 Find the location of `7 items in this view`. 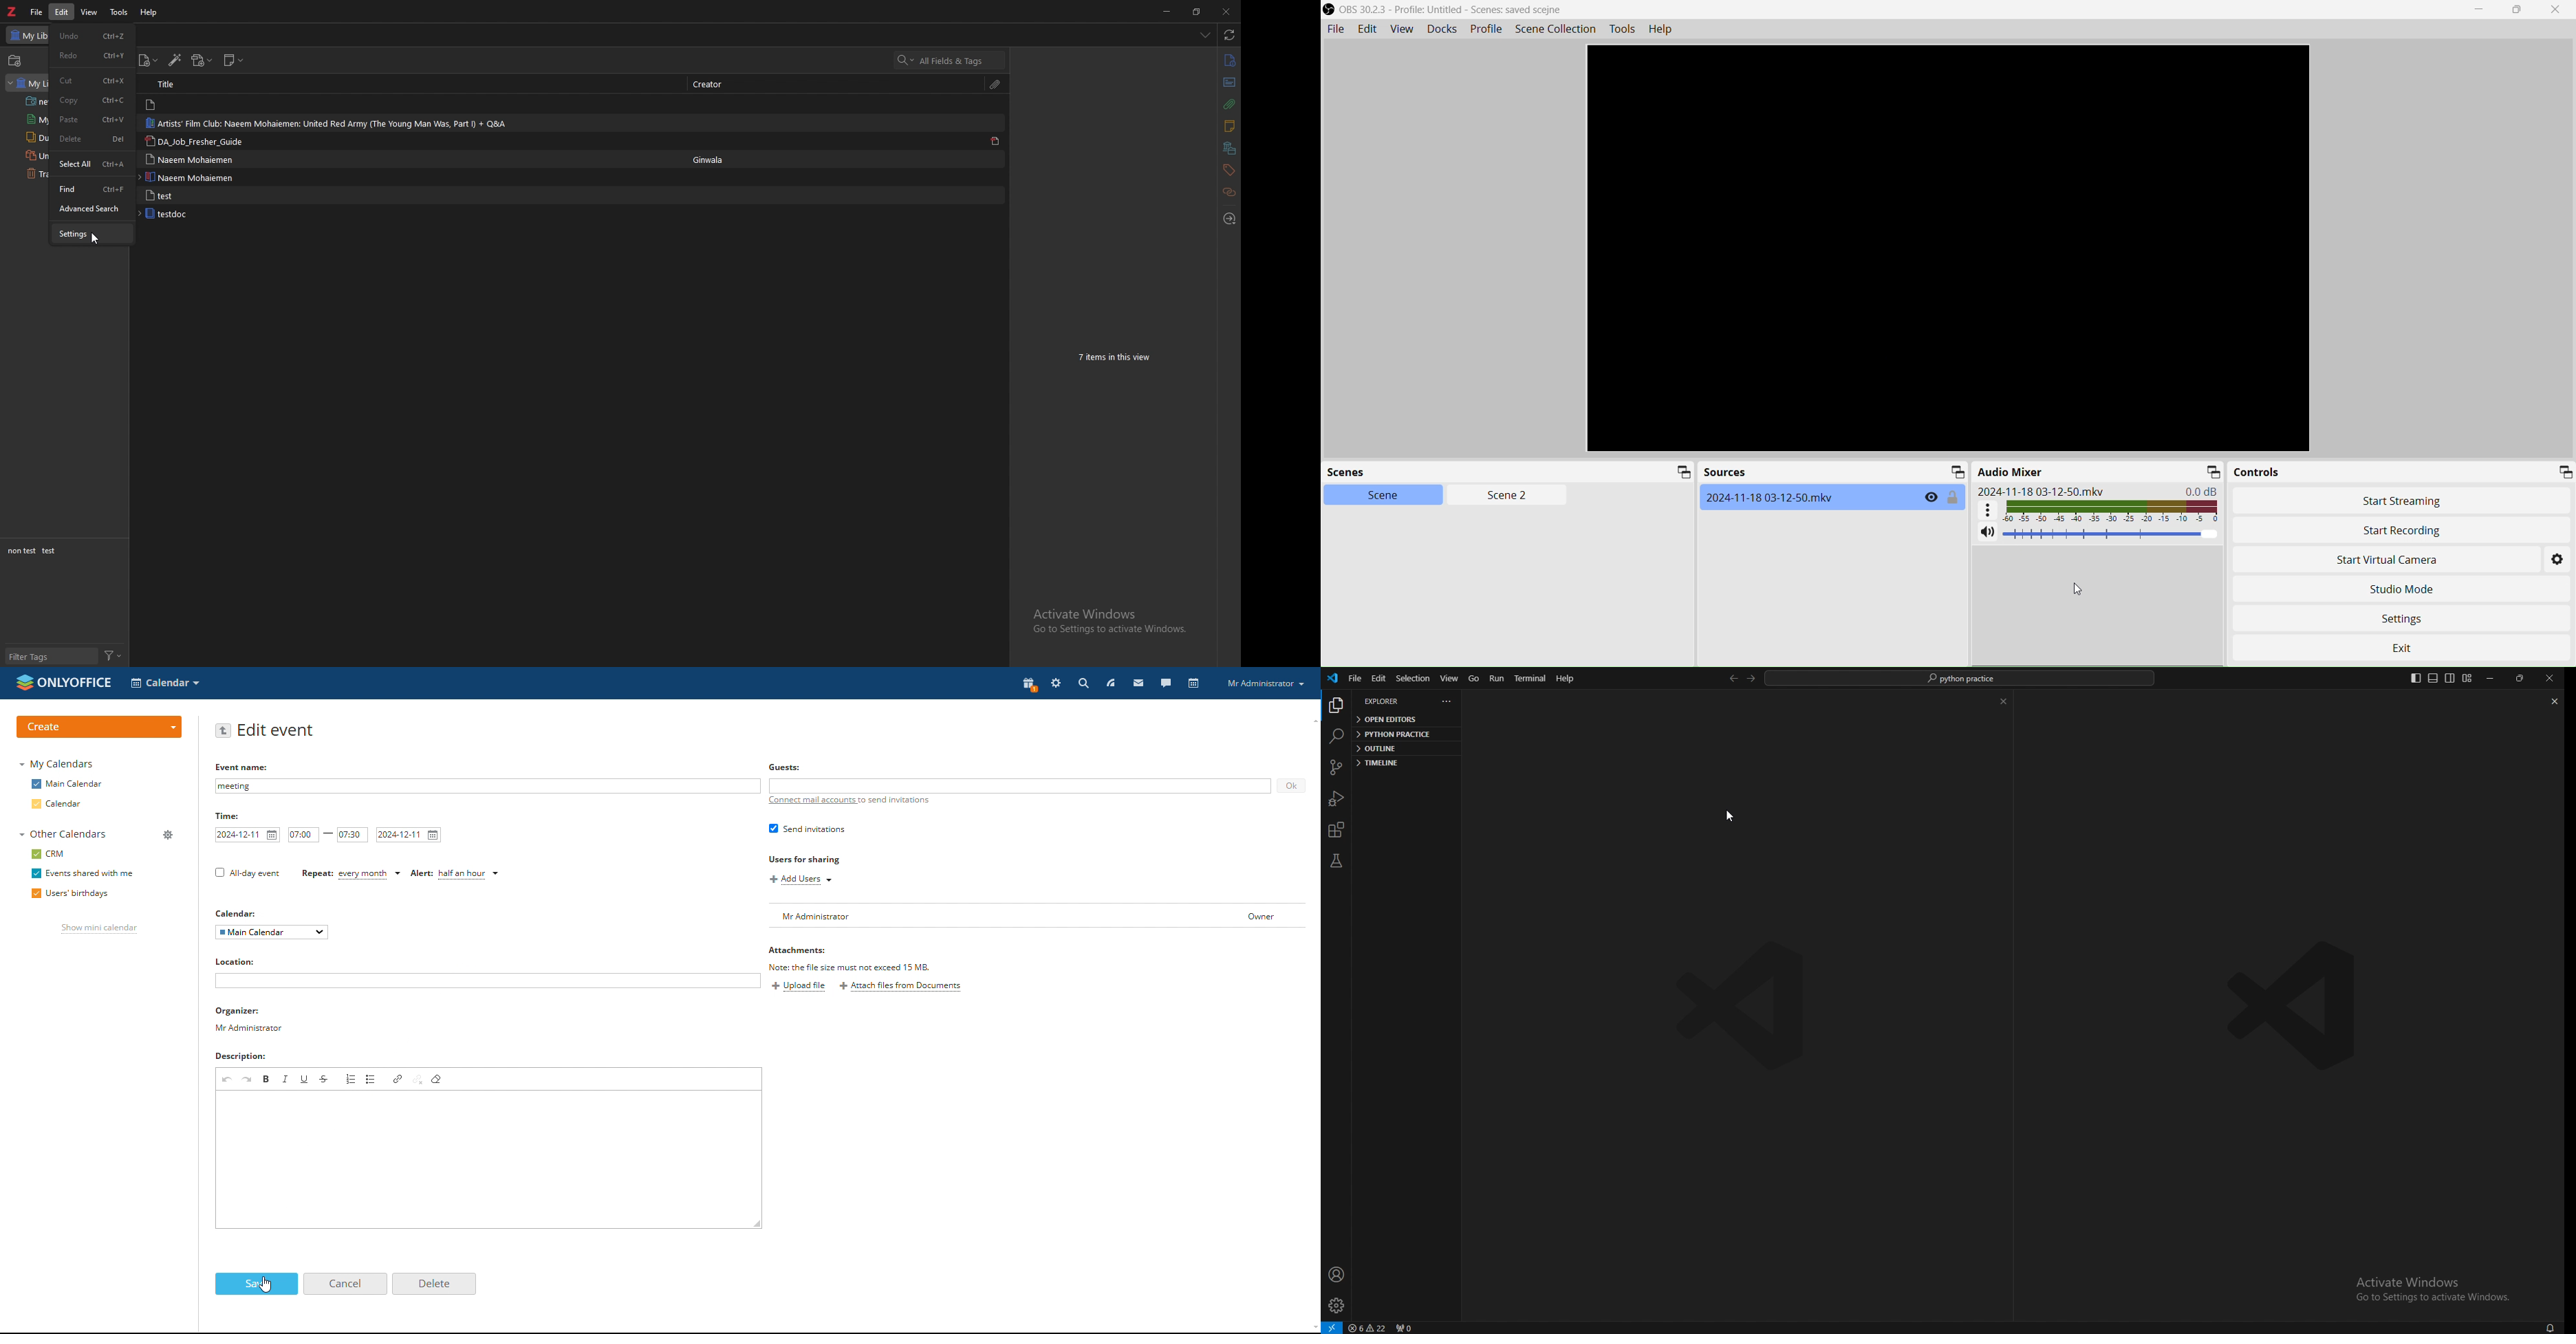

7 items in this view is located at coordinates (1120, 357).